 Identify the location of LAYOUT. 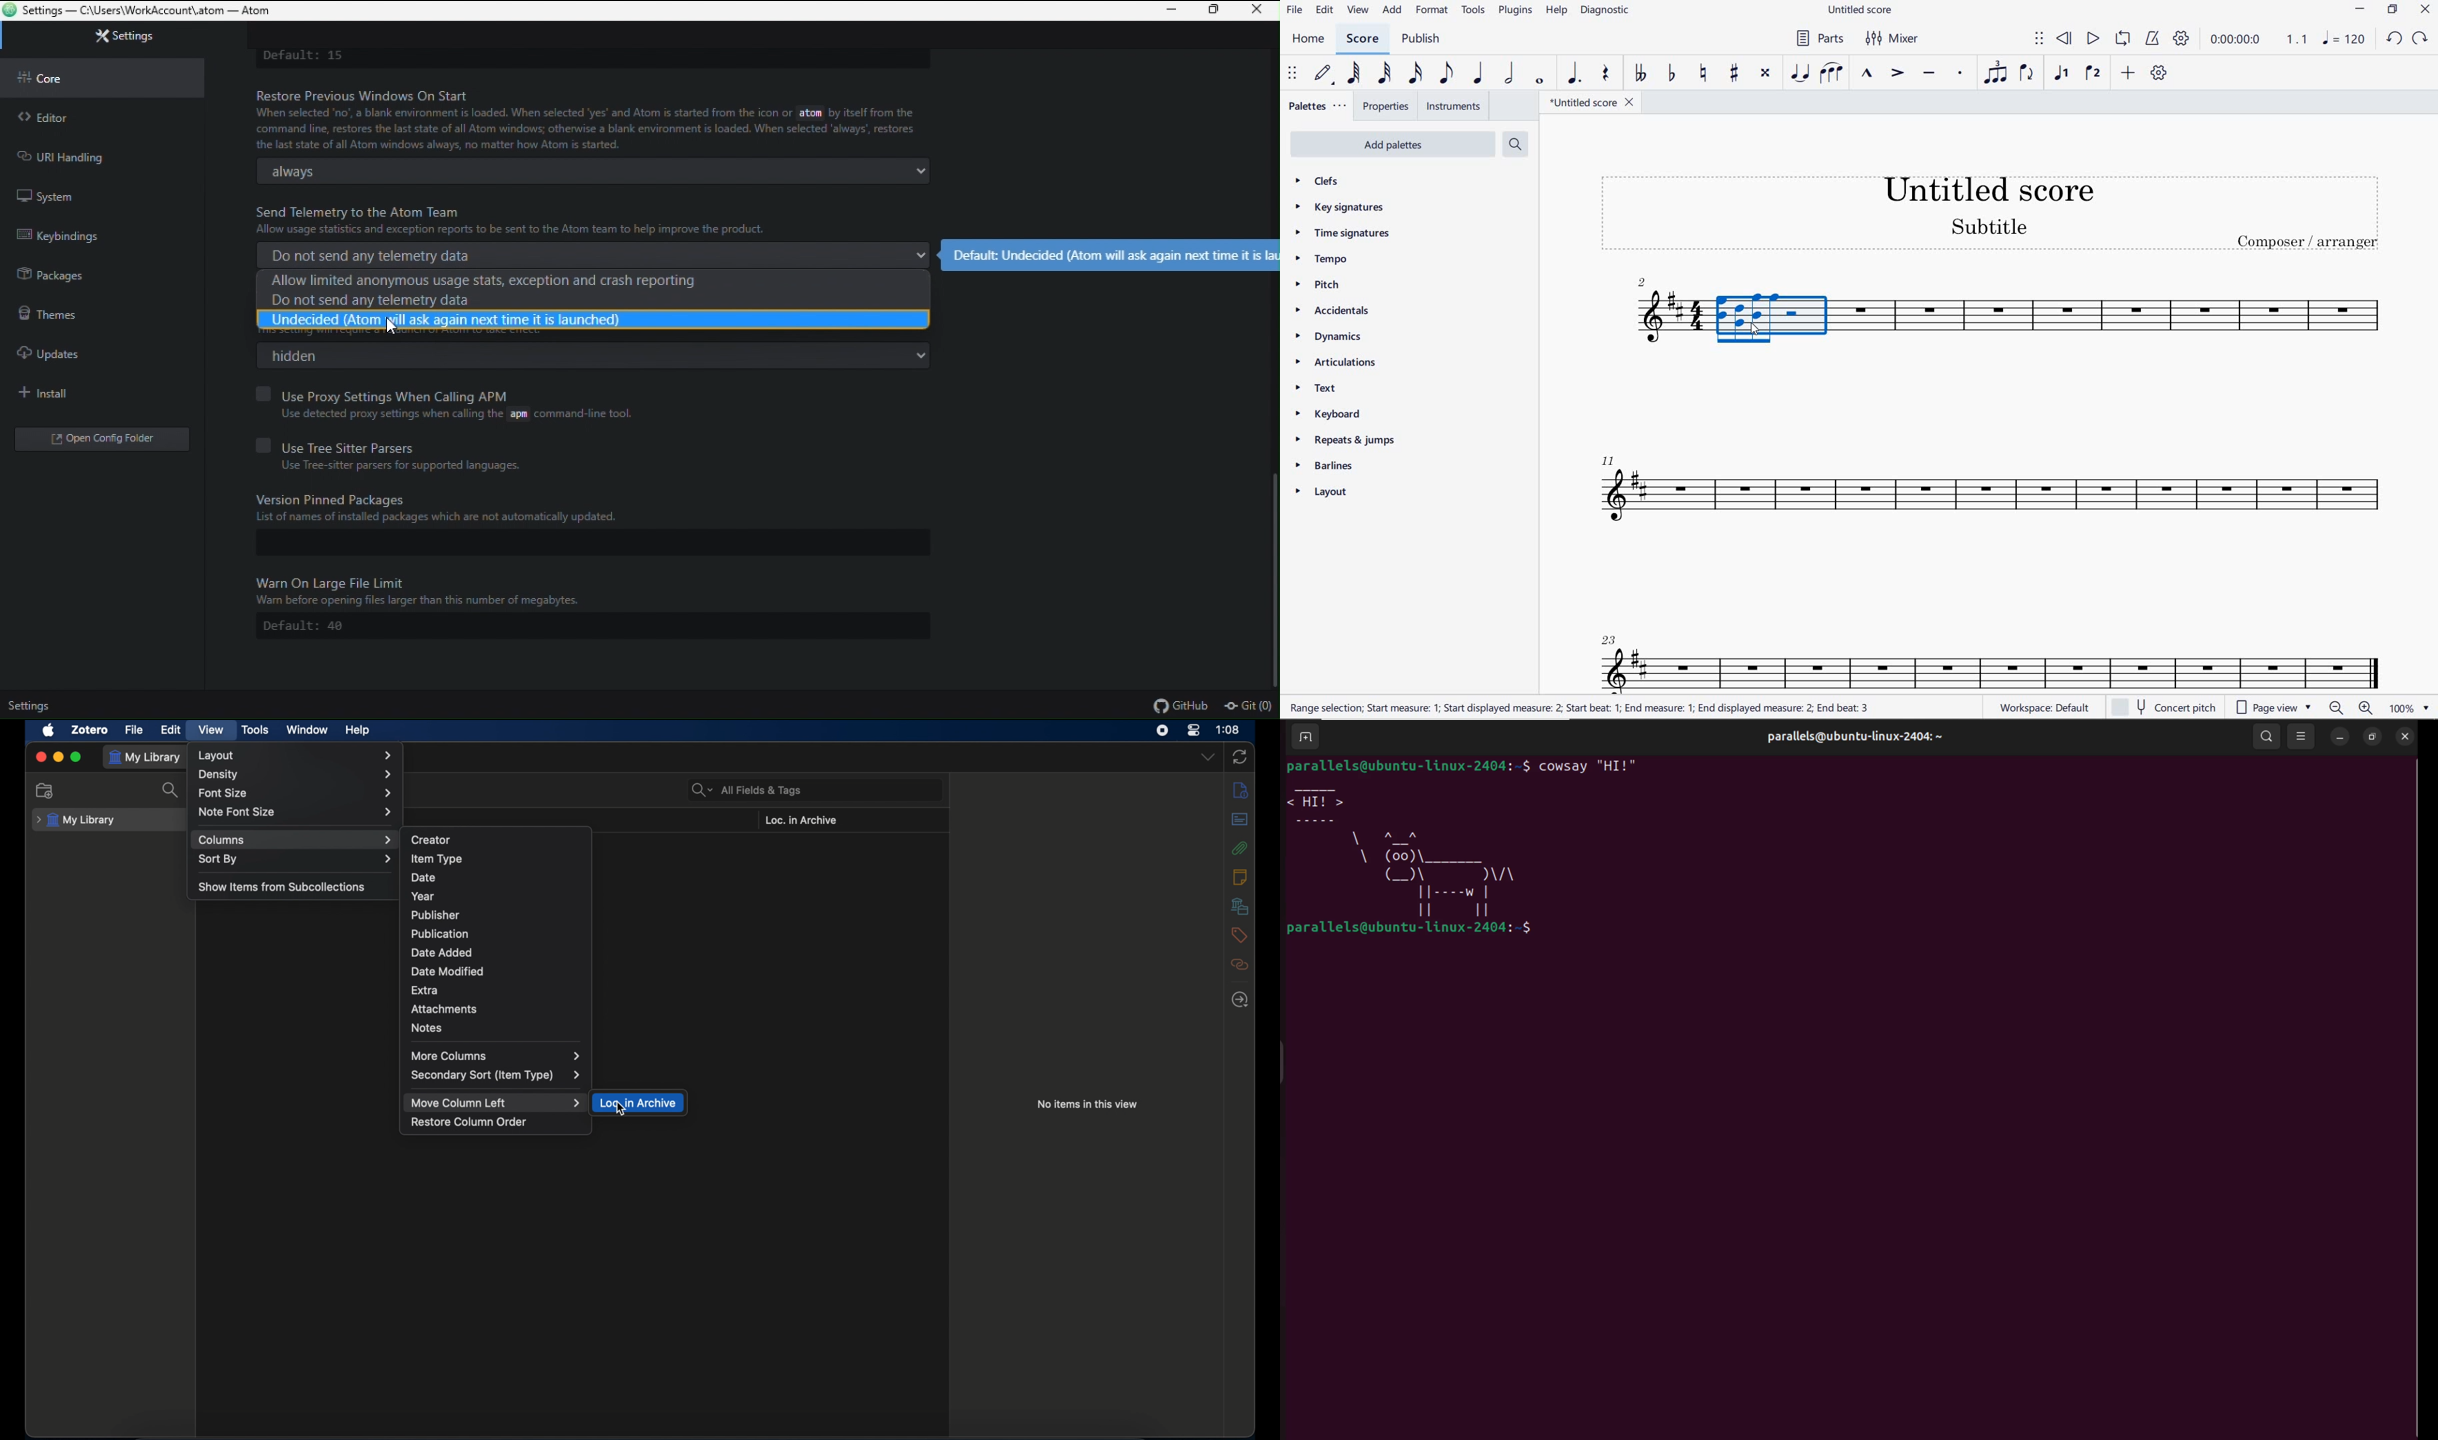
(1324, 494).